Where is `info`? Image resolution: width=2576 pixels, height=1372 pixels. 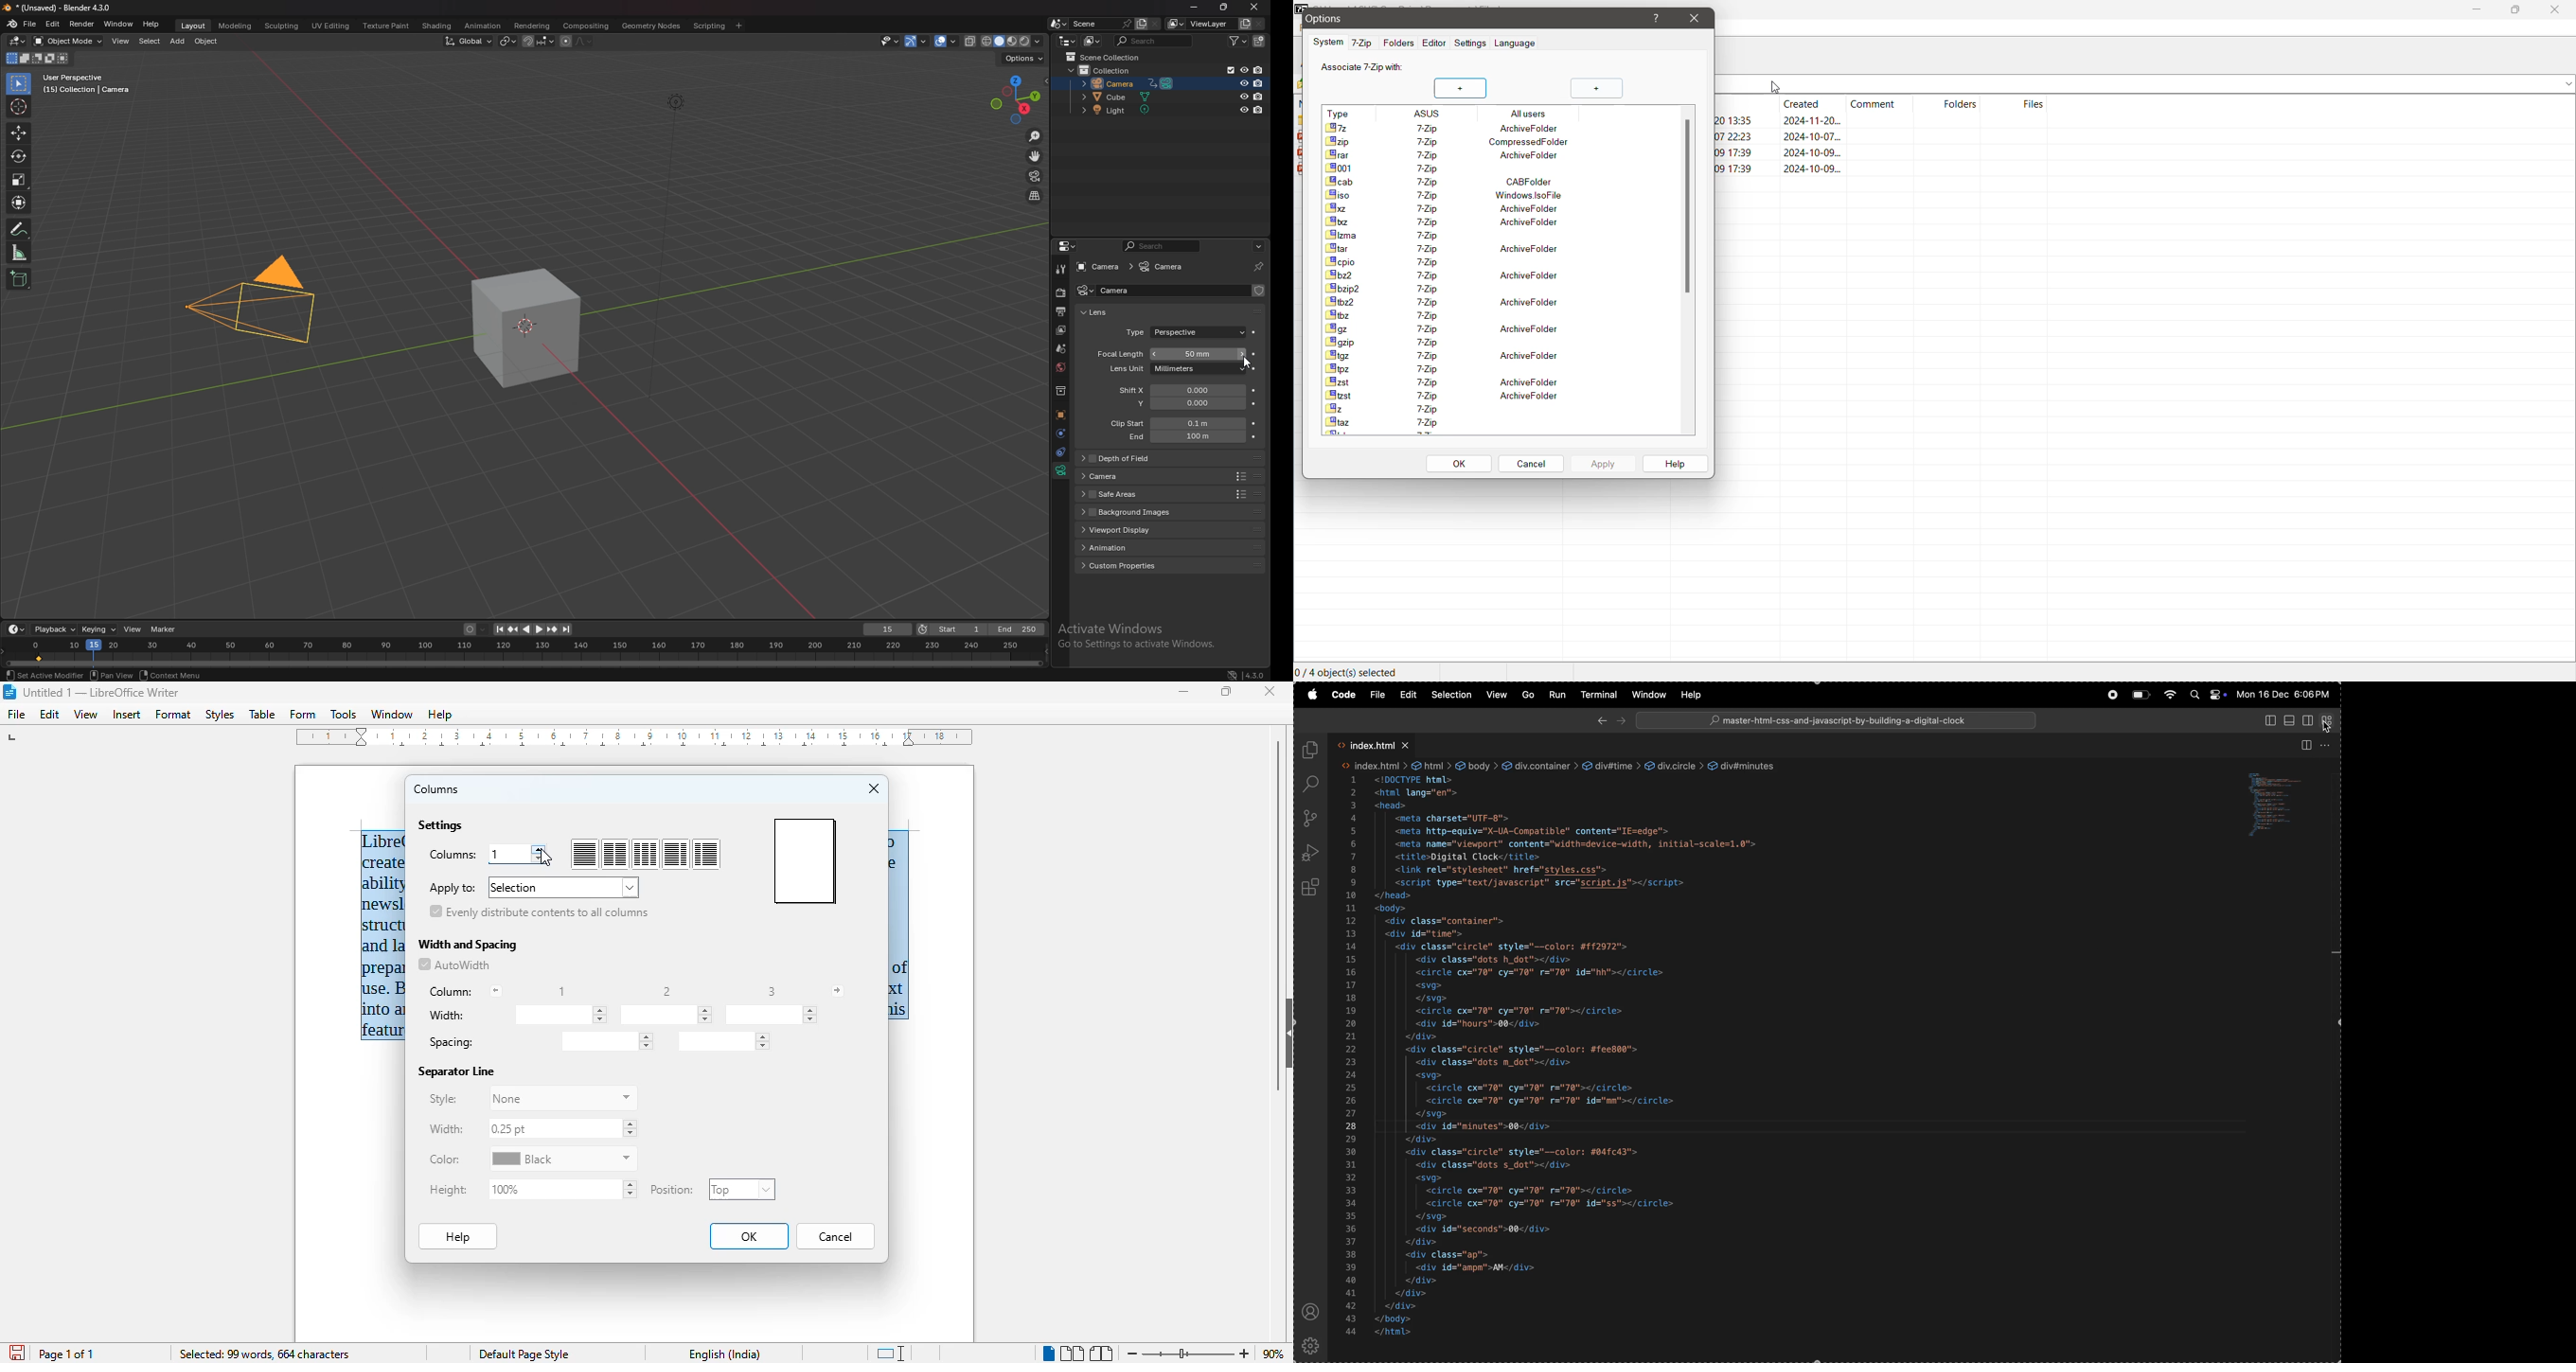 info is located at coordinates (87, 84).